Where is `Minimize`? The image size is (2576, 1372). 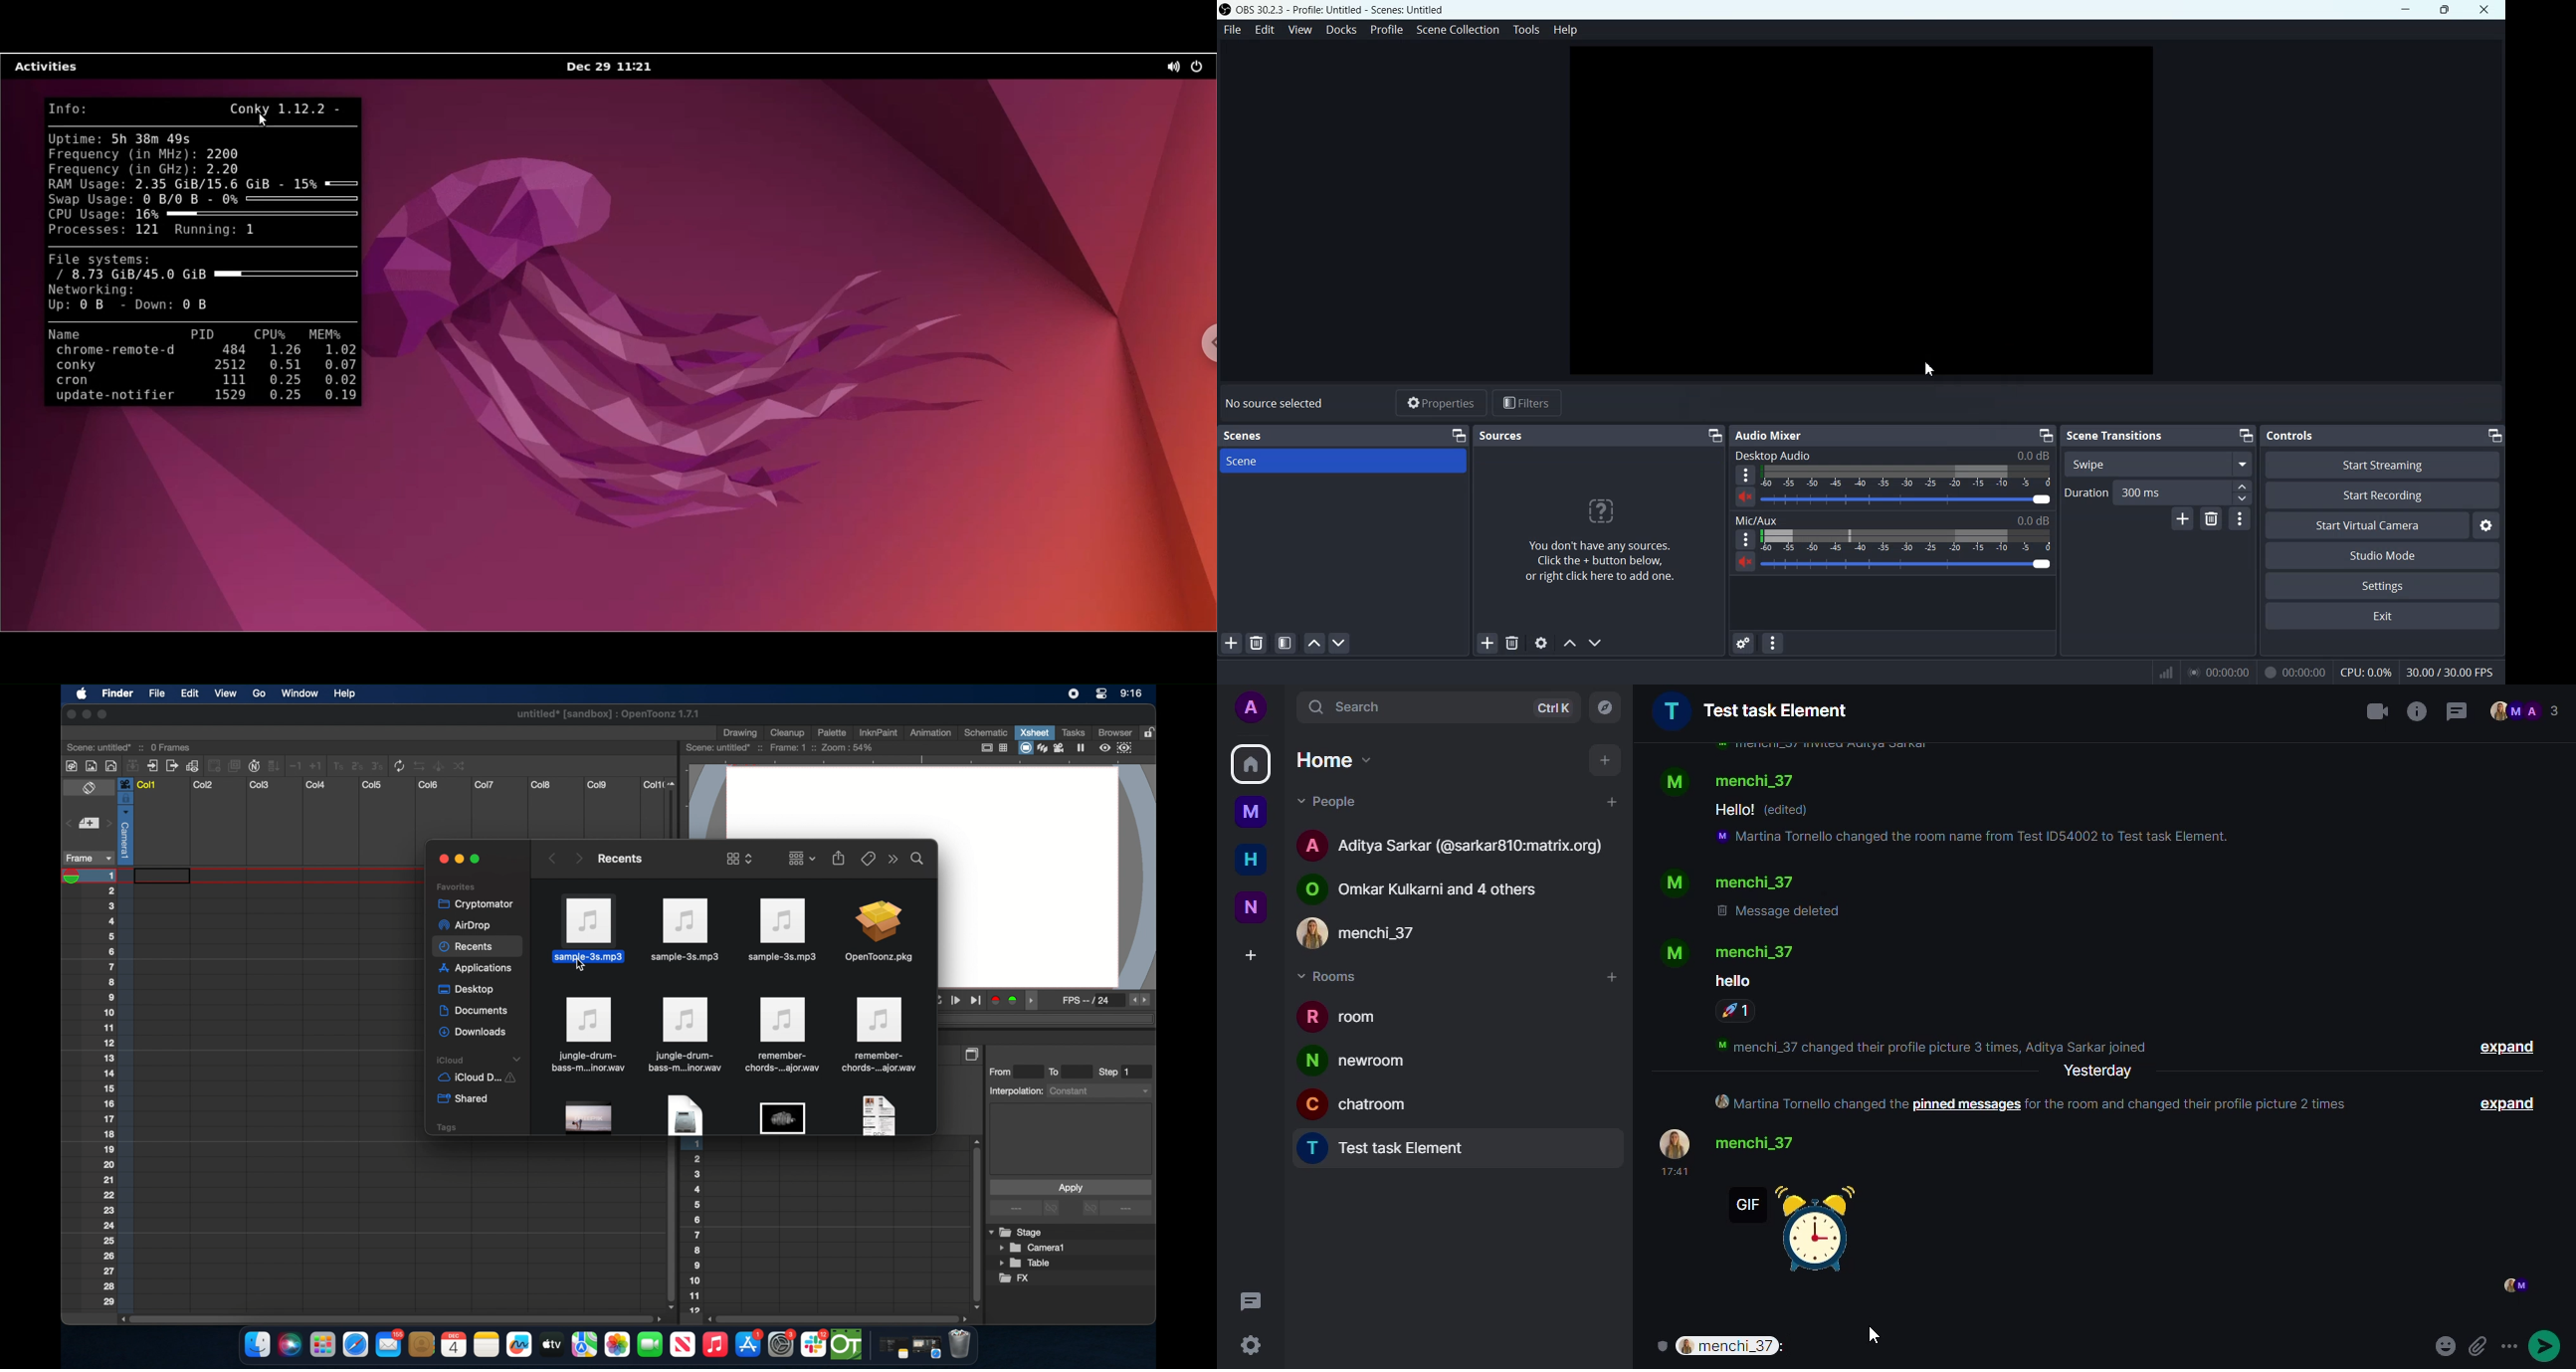
Minimize is located at coordinates (2493, 436).